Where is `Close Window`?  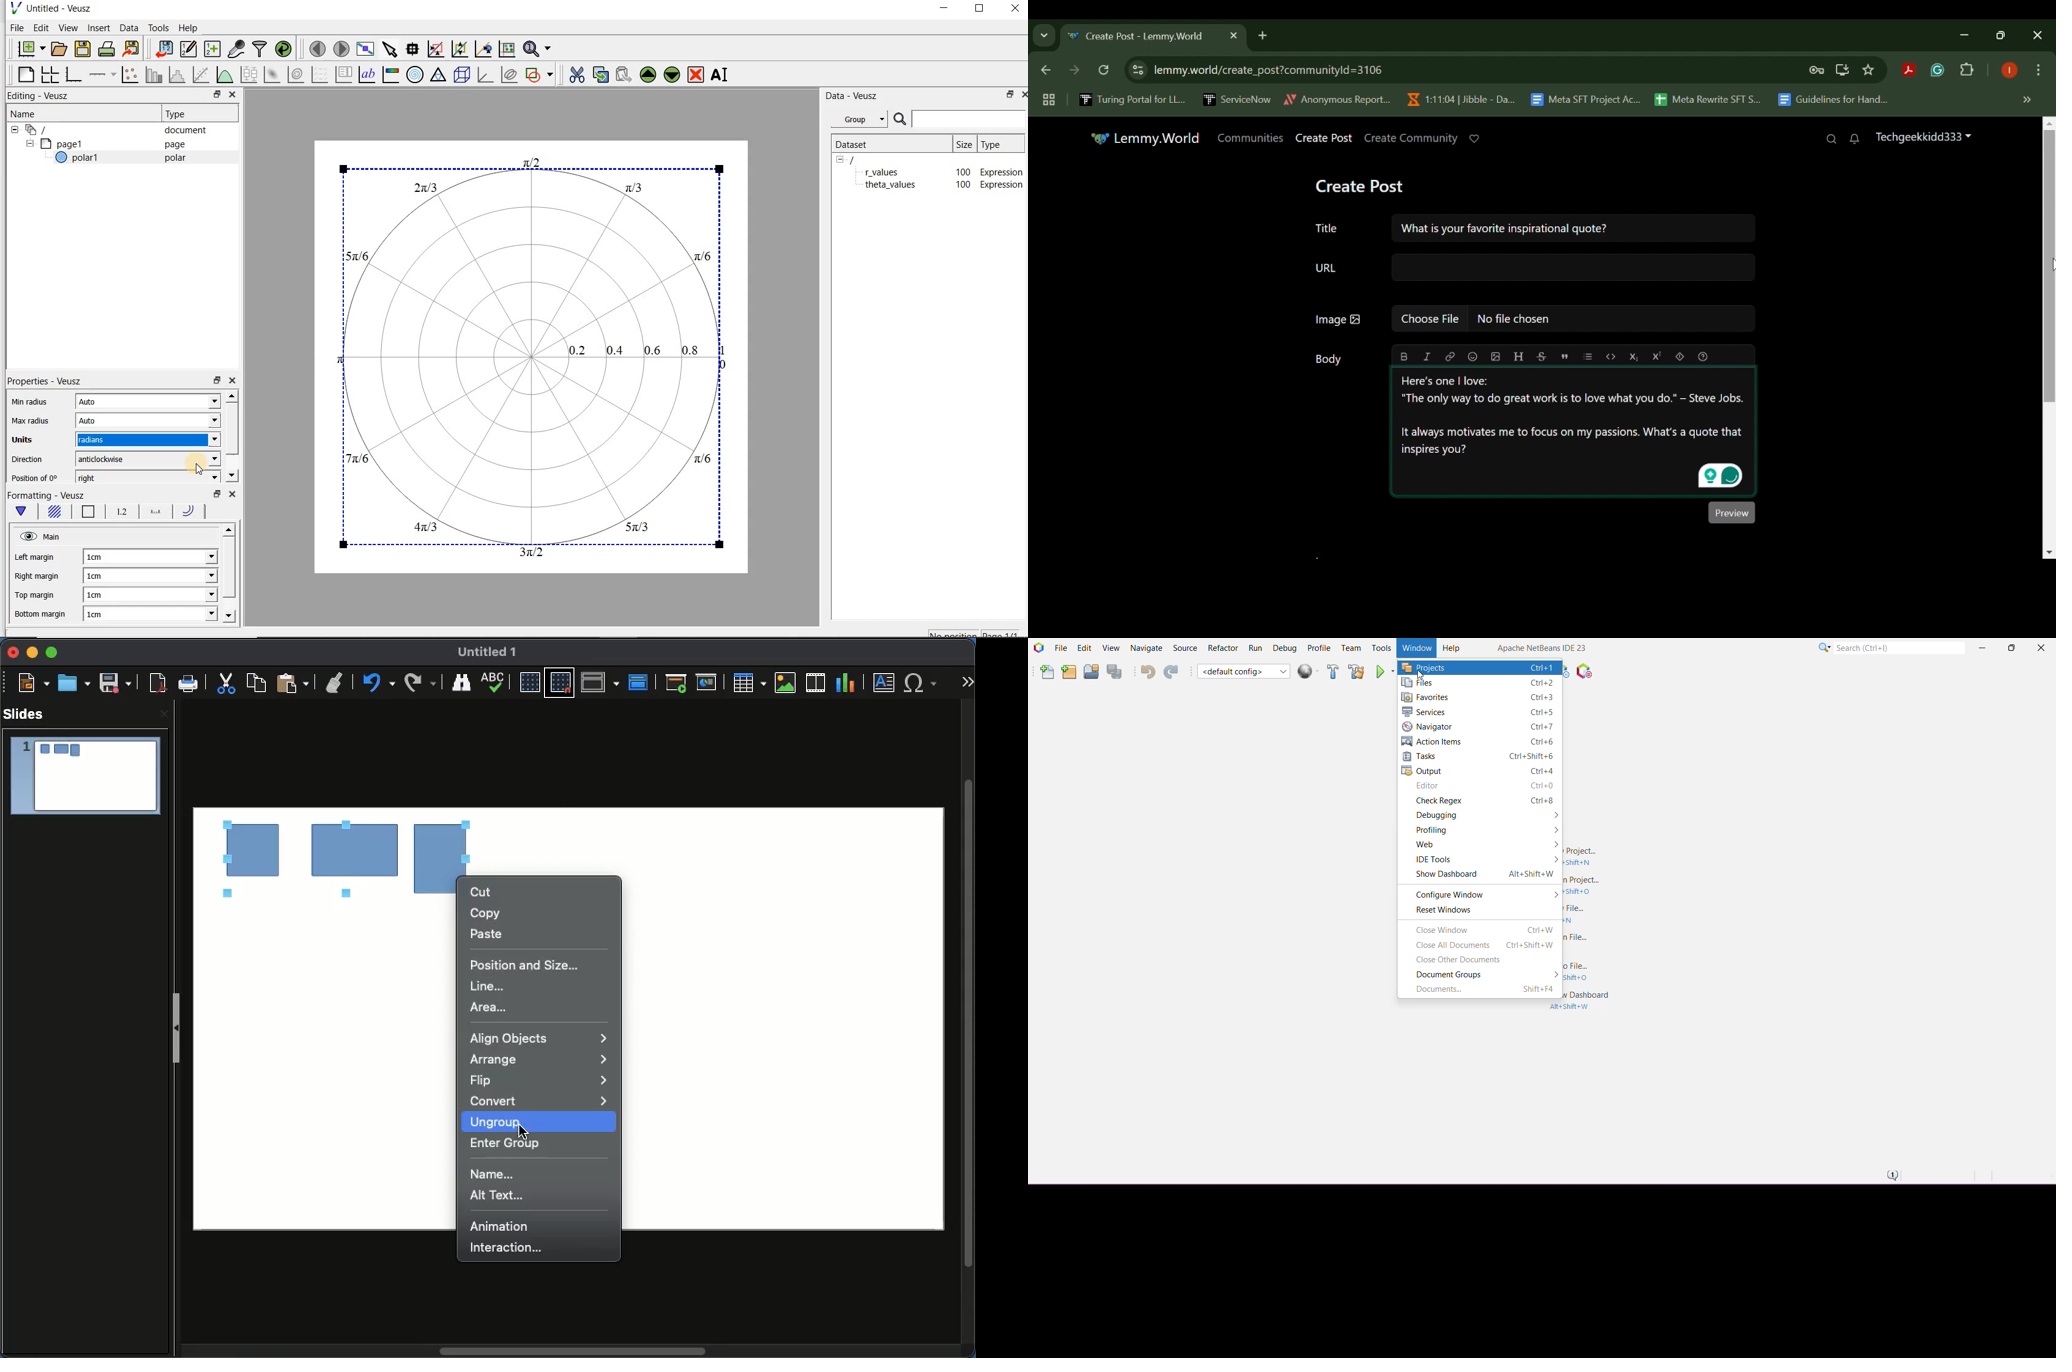
Close Window is located at coordinates (2038, 35).